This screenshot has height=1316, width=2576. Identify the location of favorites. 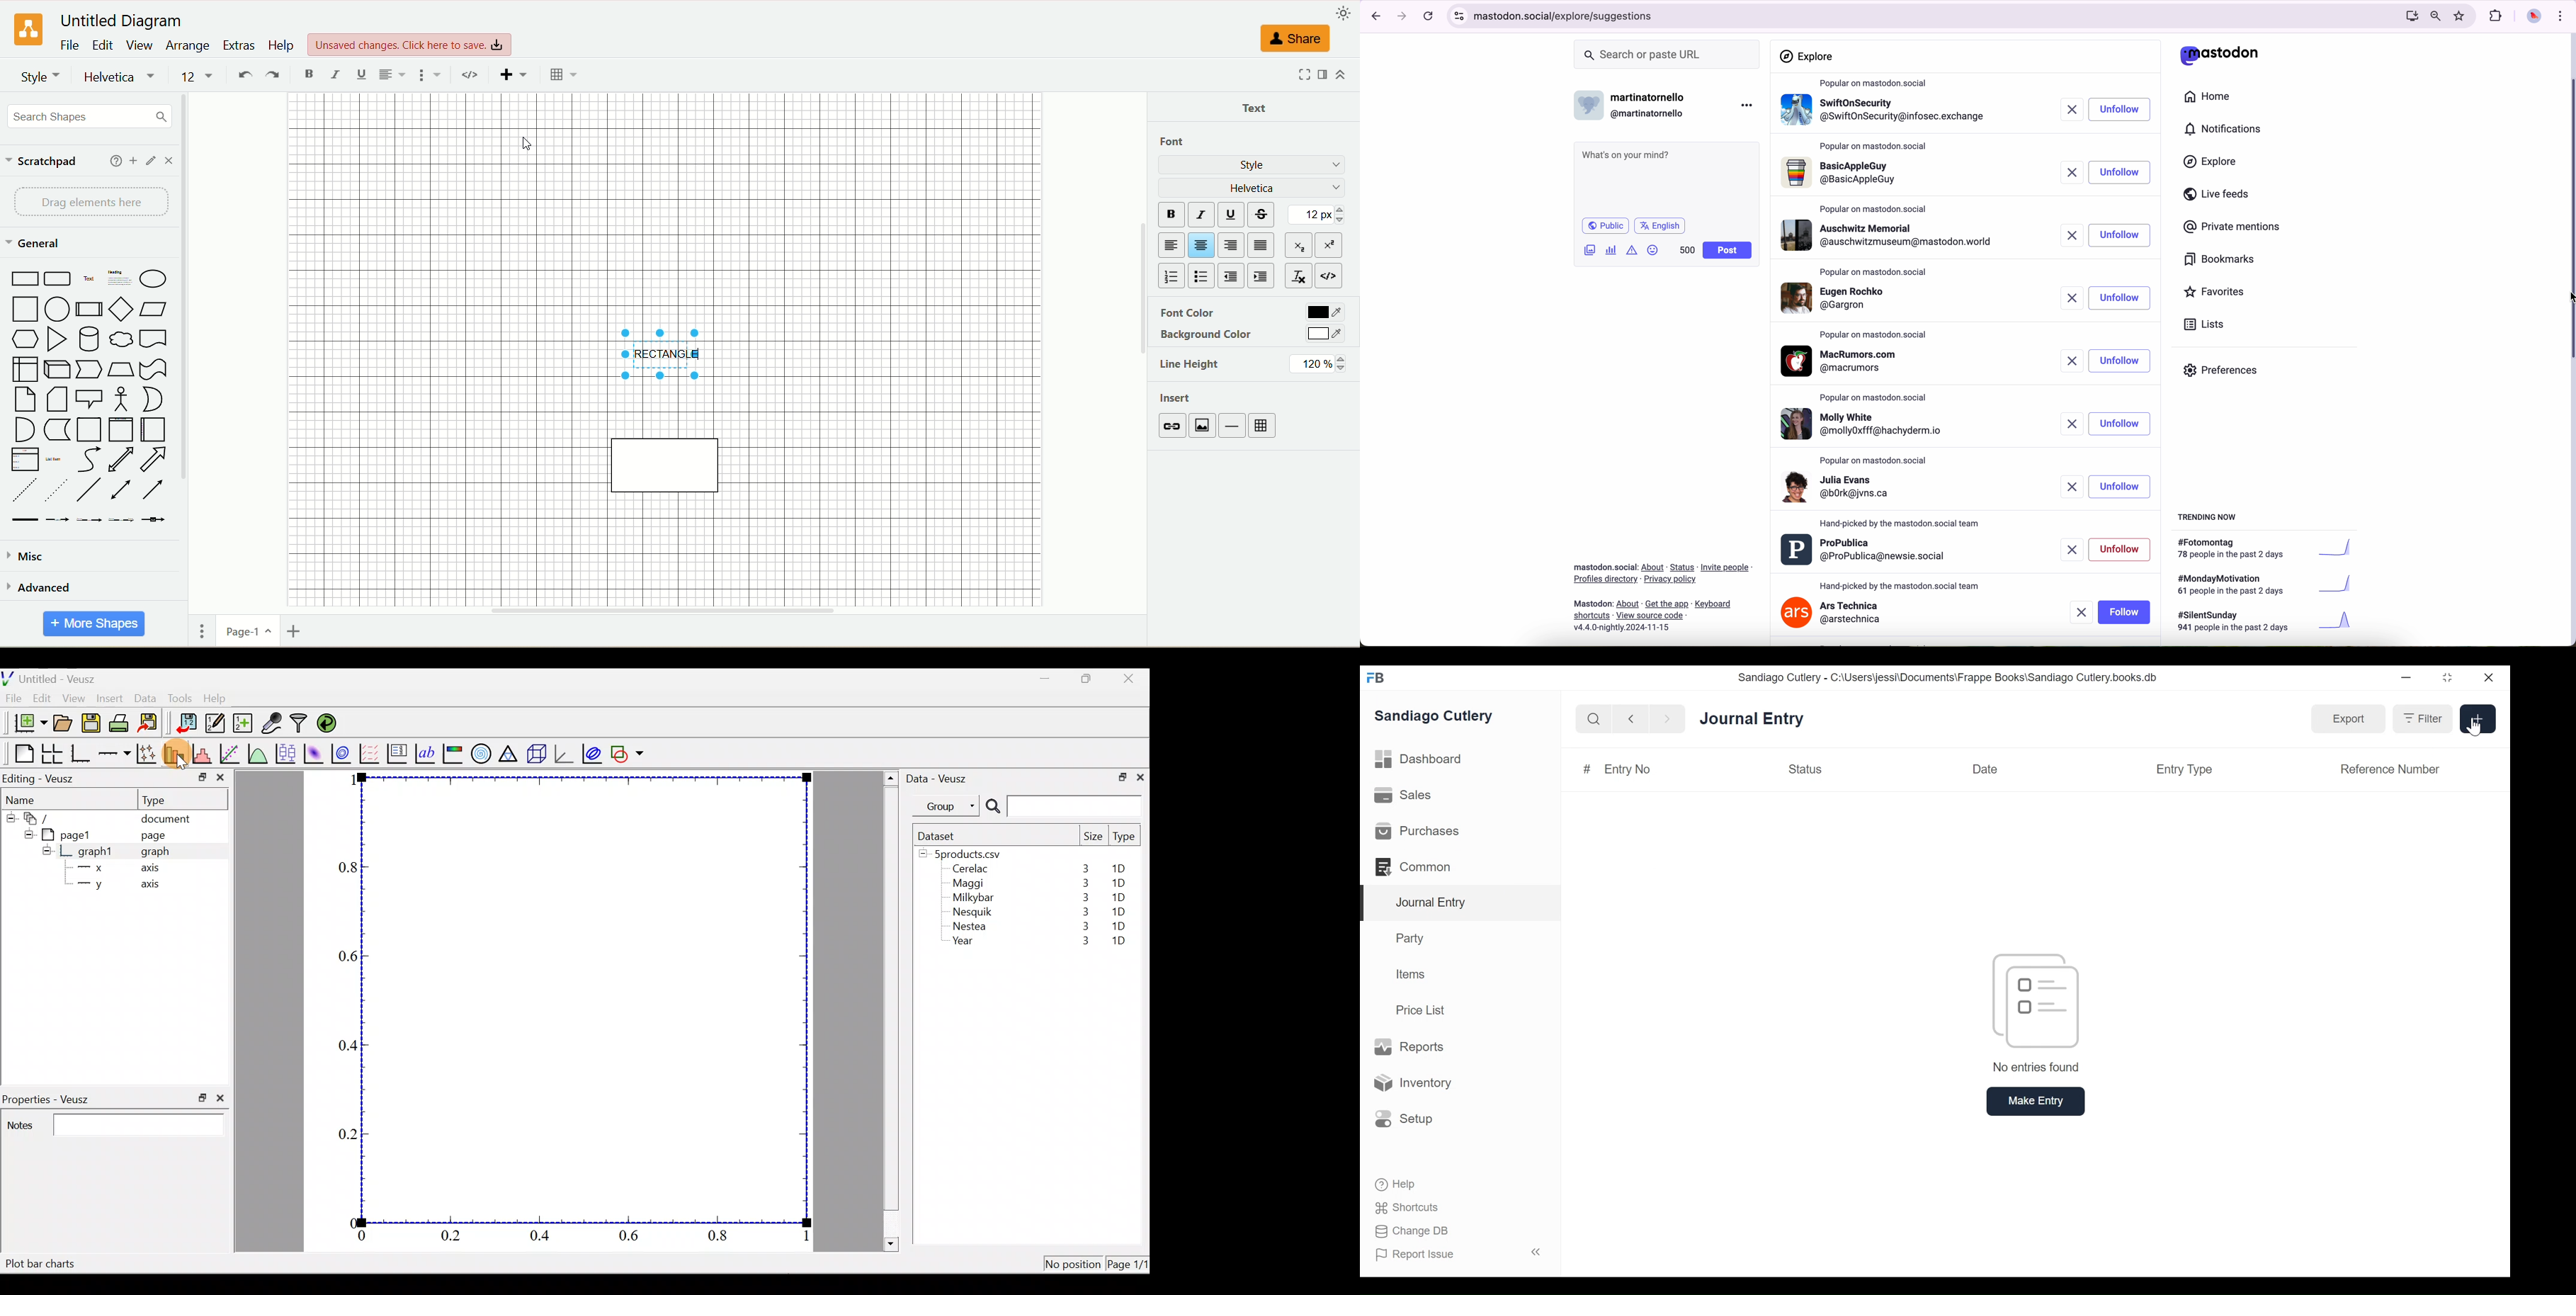
(2218, 293).